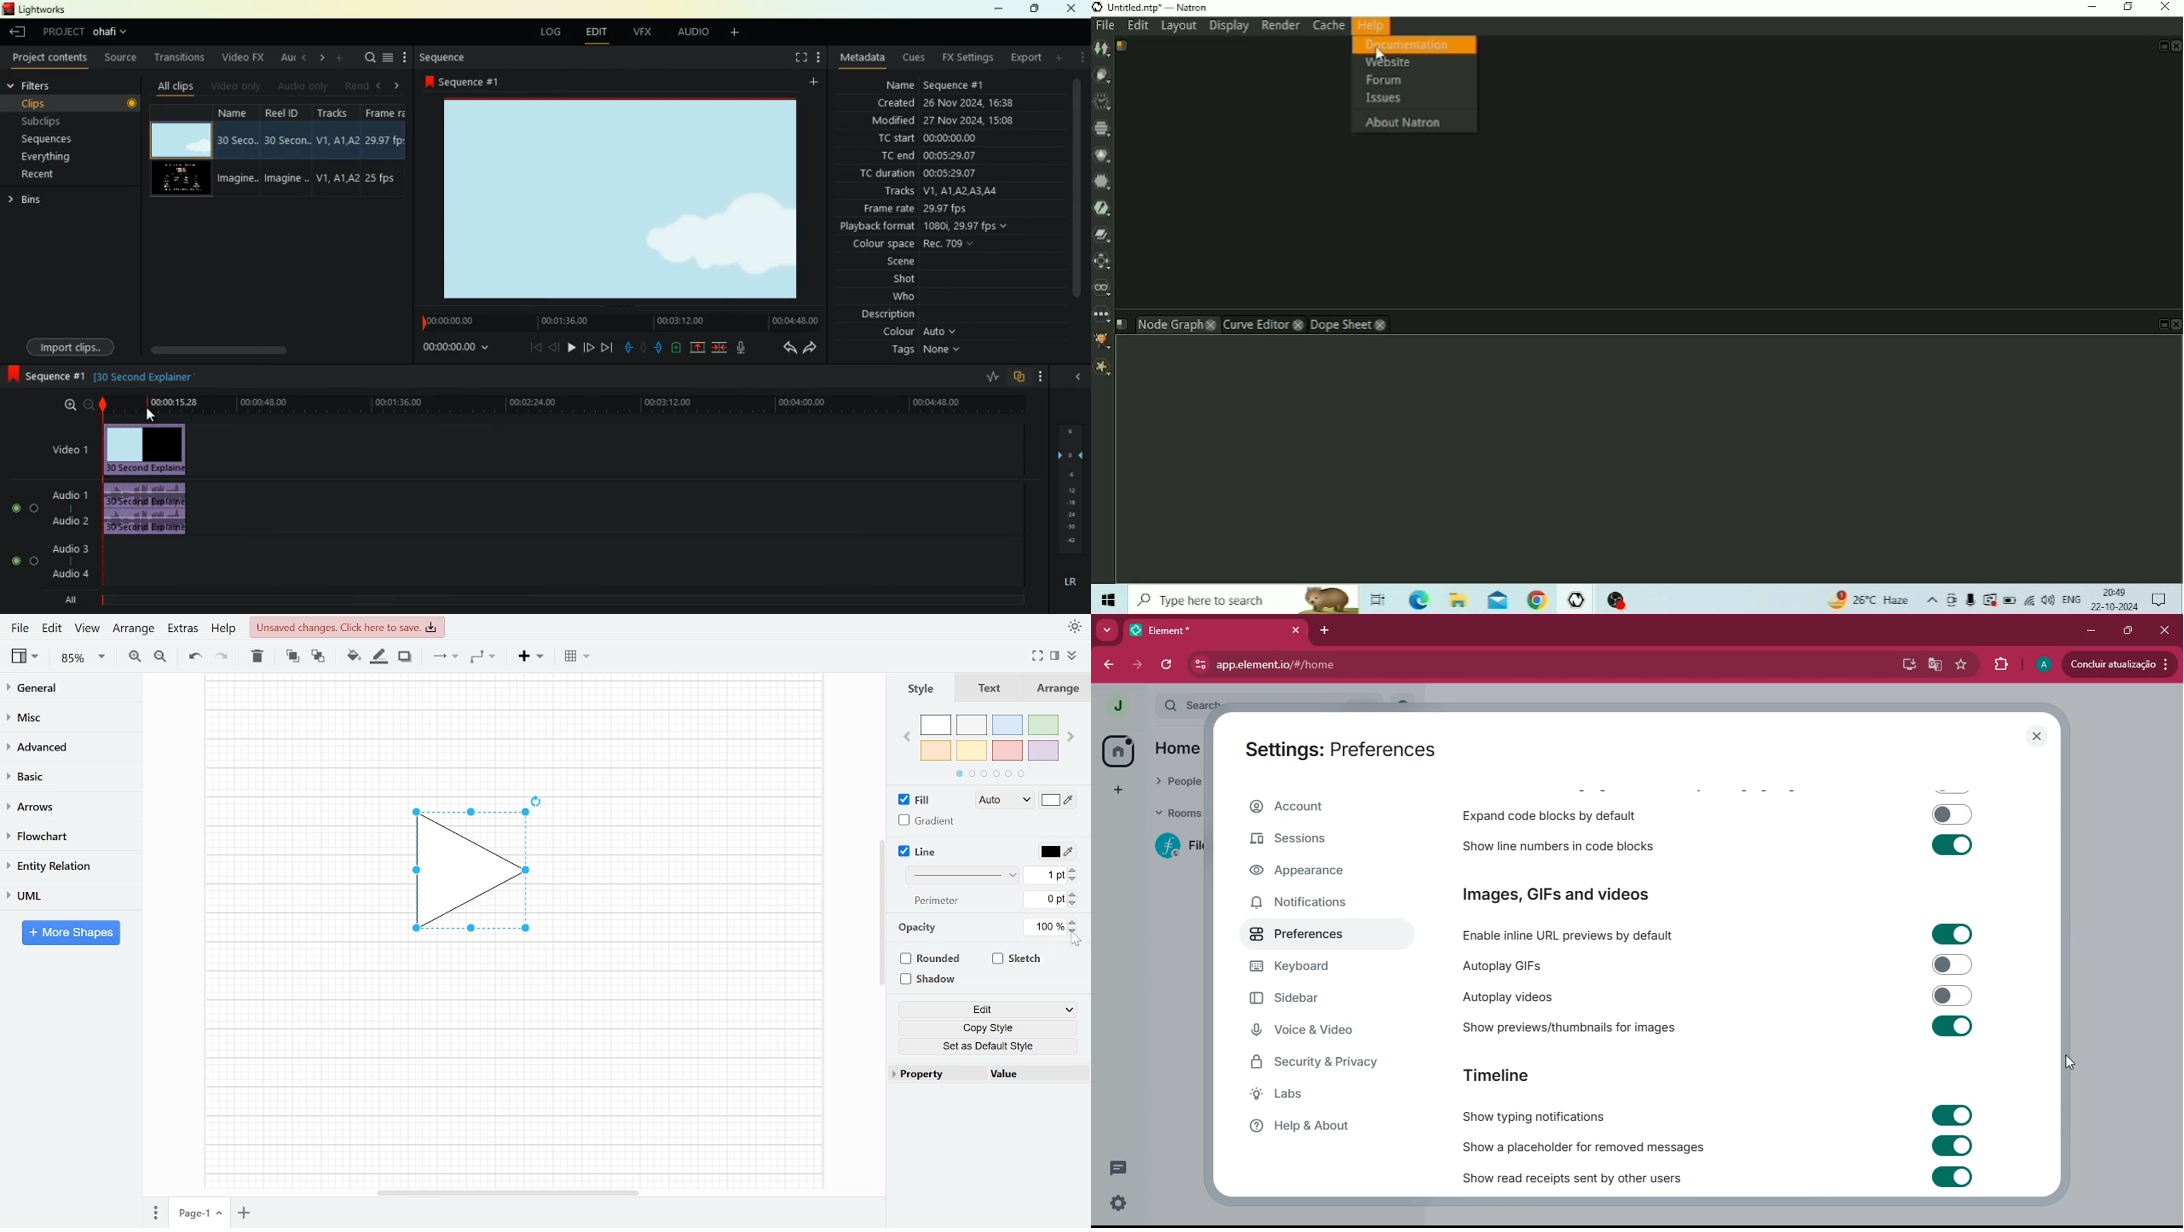 Image resolution: width=2184 pixels, height=1232 pixels. Describe the element at coordinates (965, 875) in the screenshot. I see `Line style` at that location.